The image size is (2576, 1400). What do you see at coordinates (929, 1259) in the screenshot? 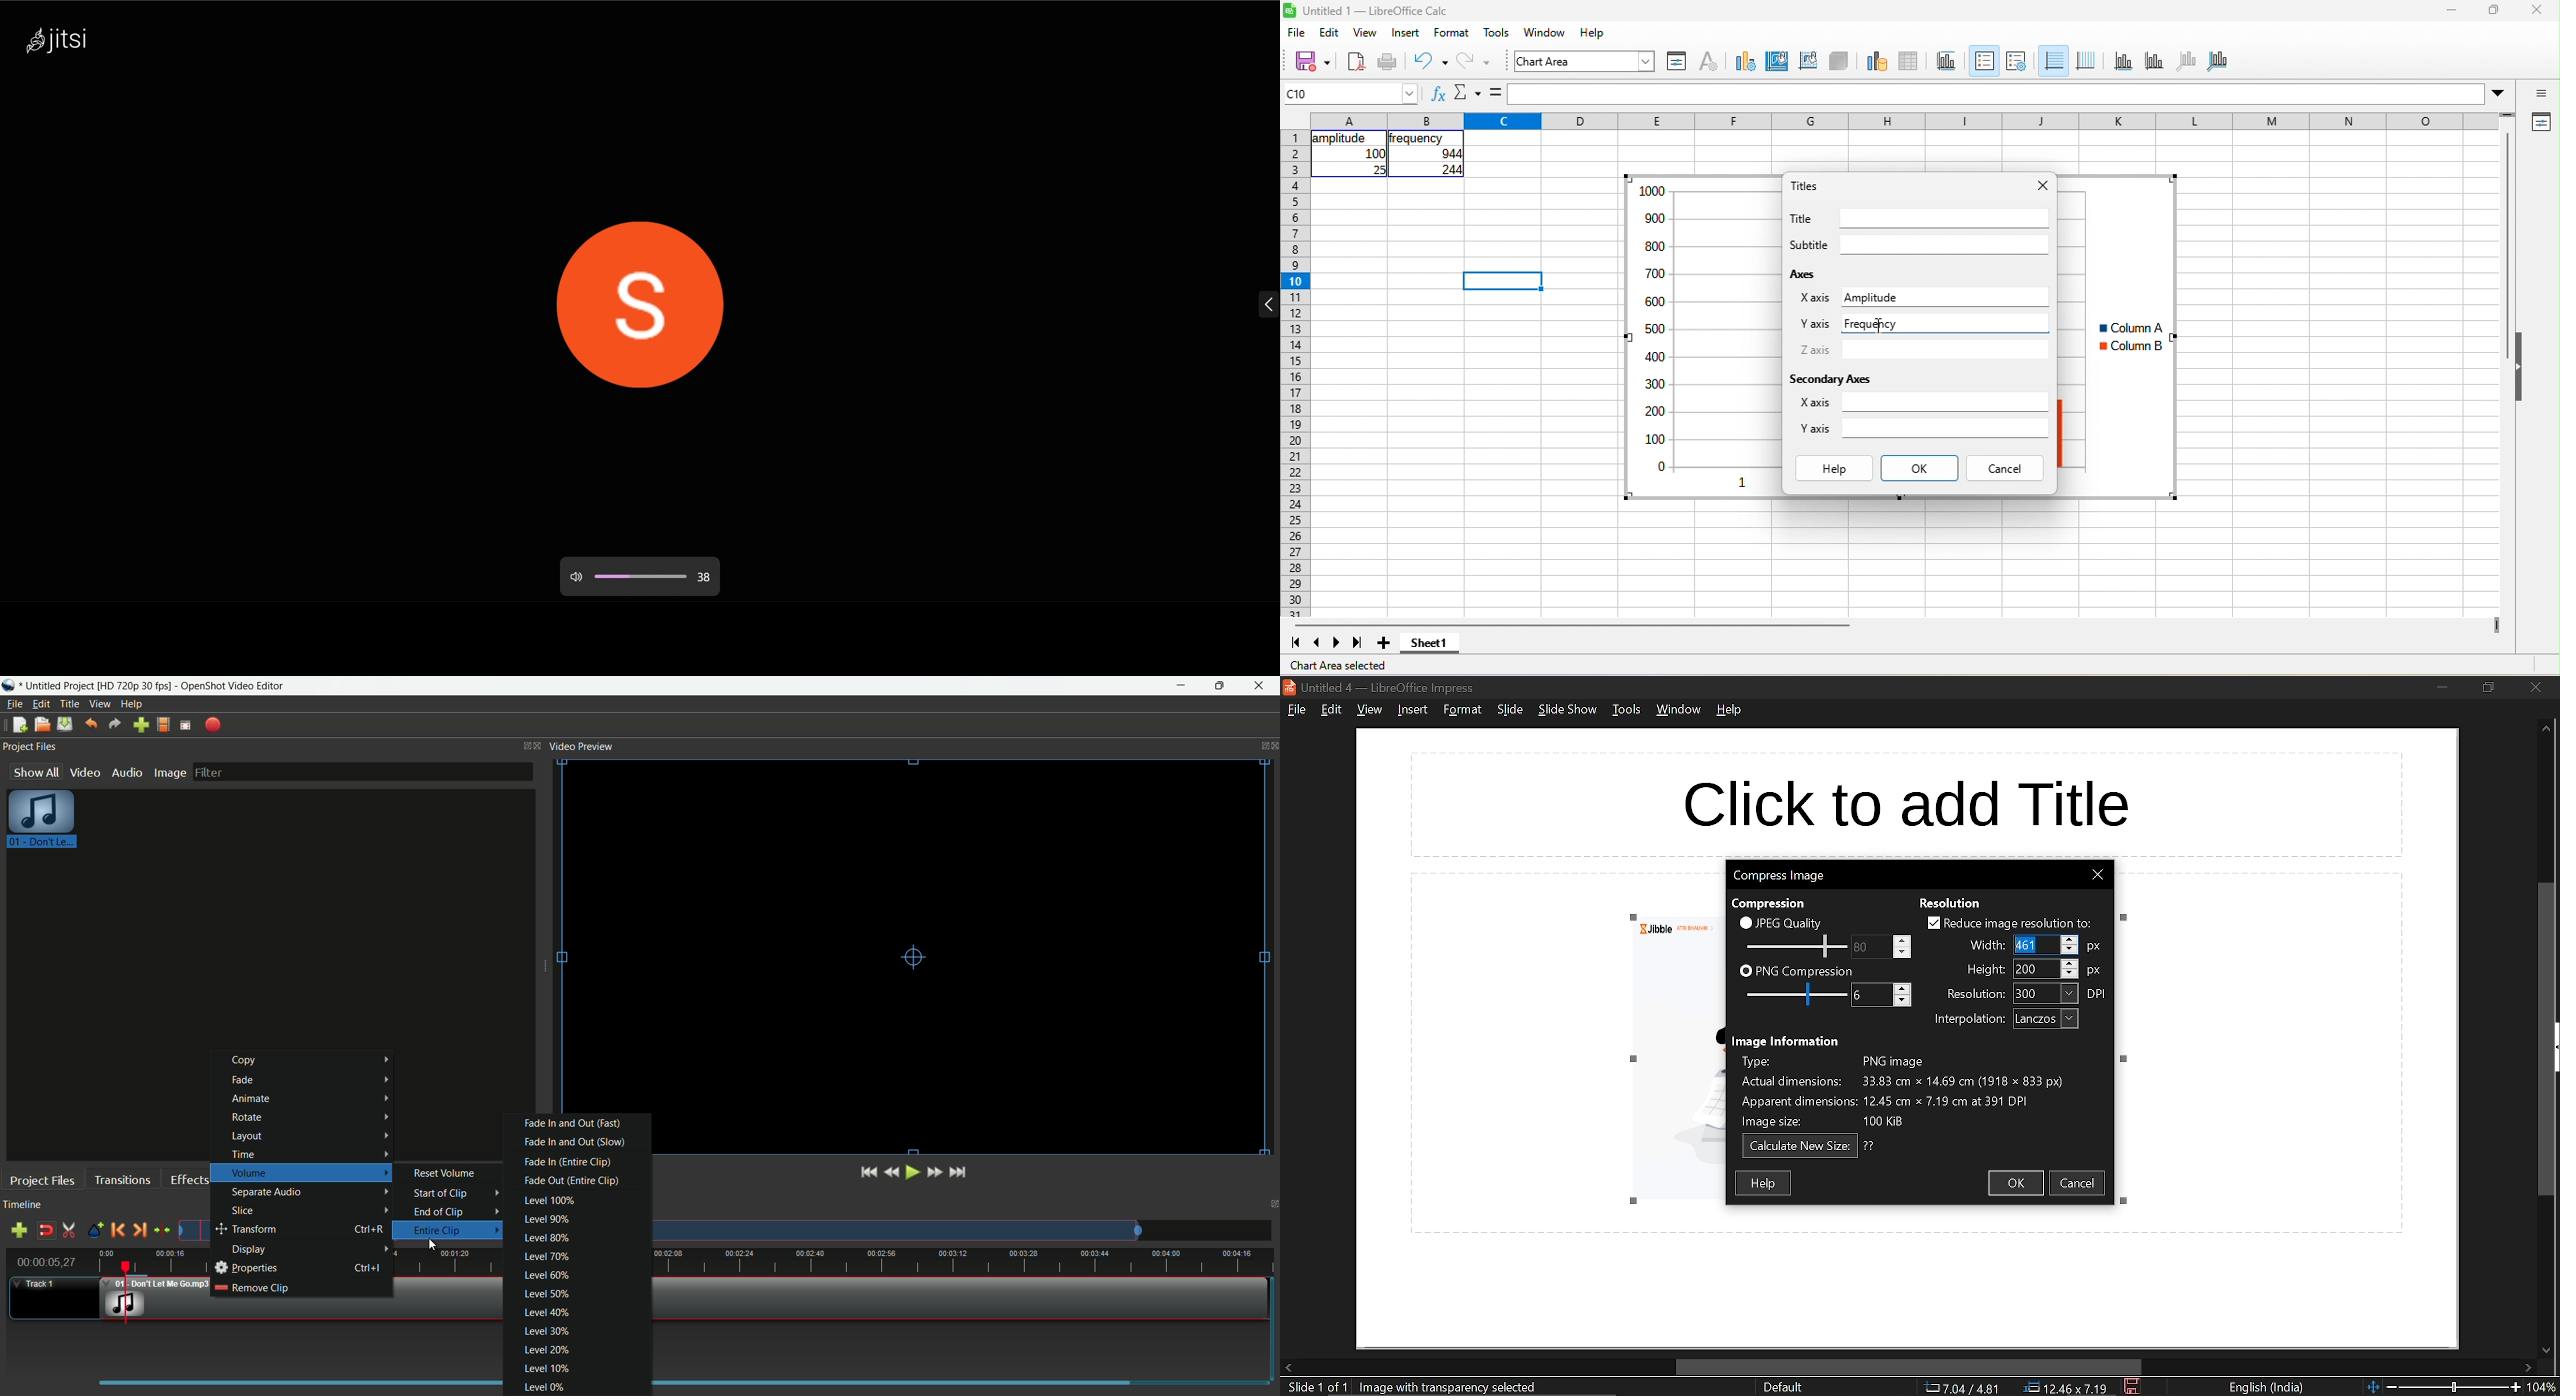
I see `time` at bounding box center [929, 1259].